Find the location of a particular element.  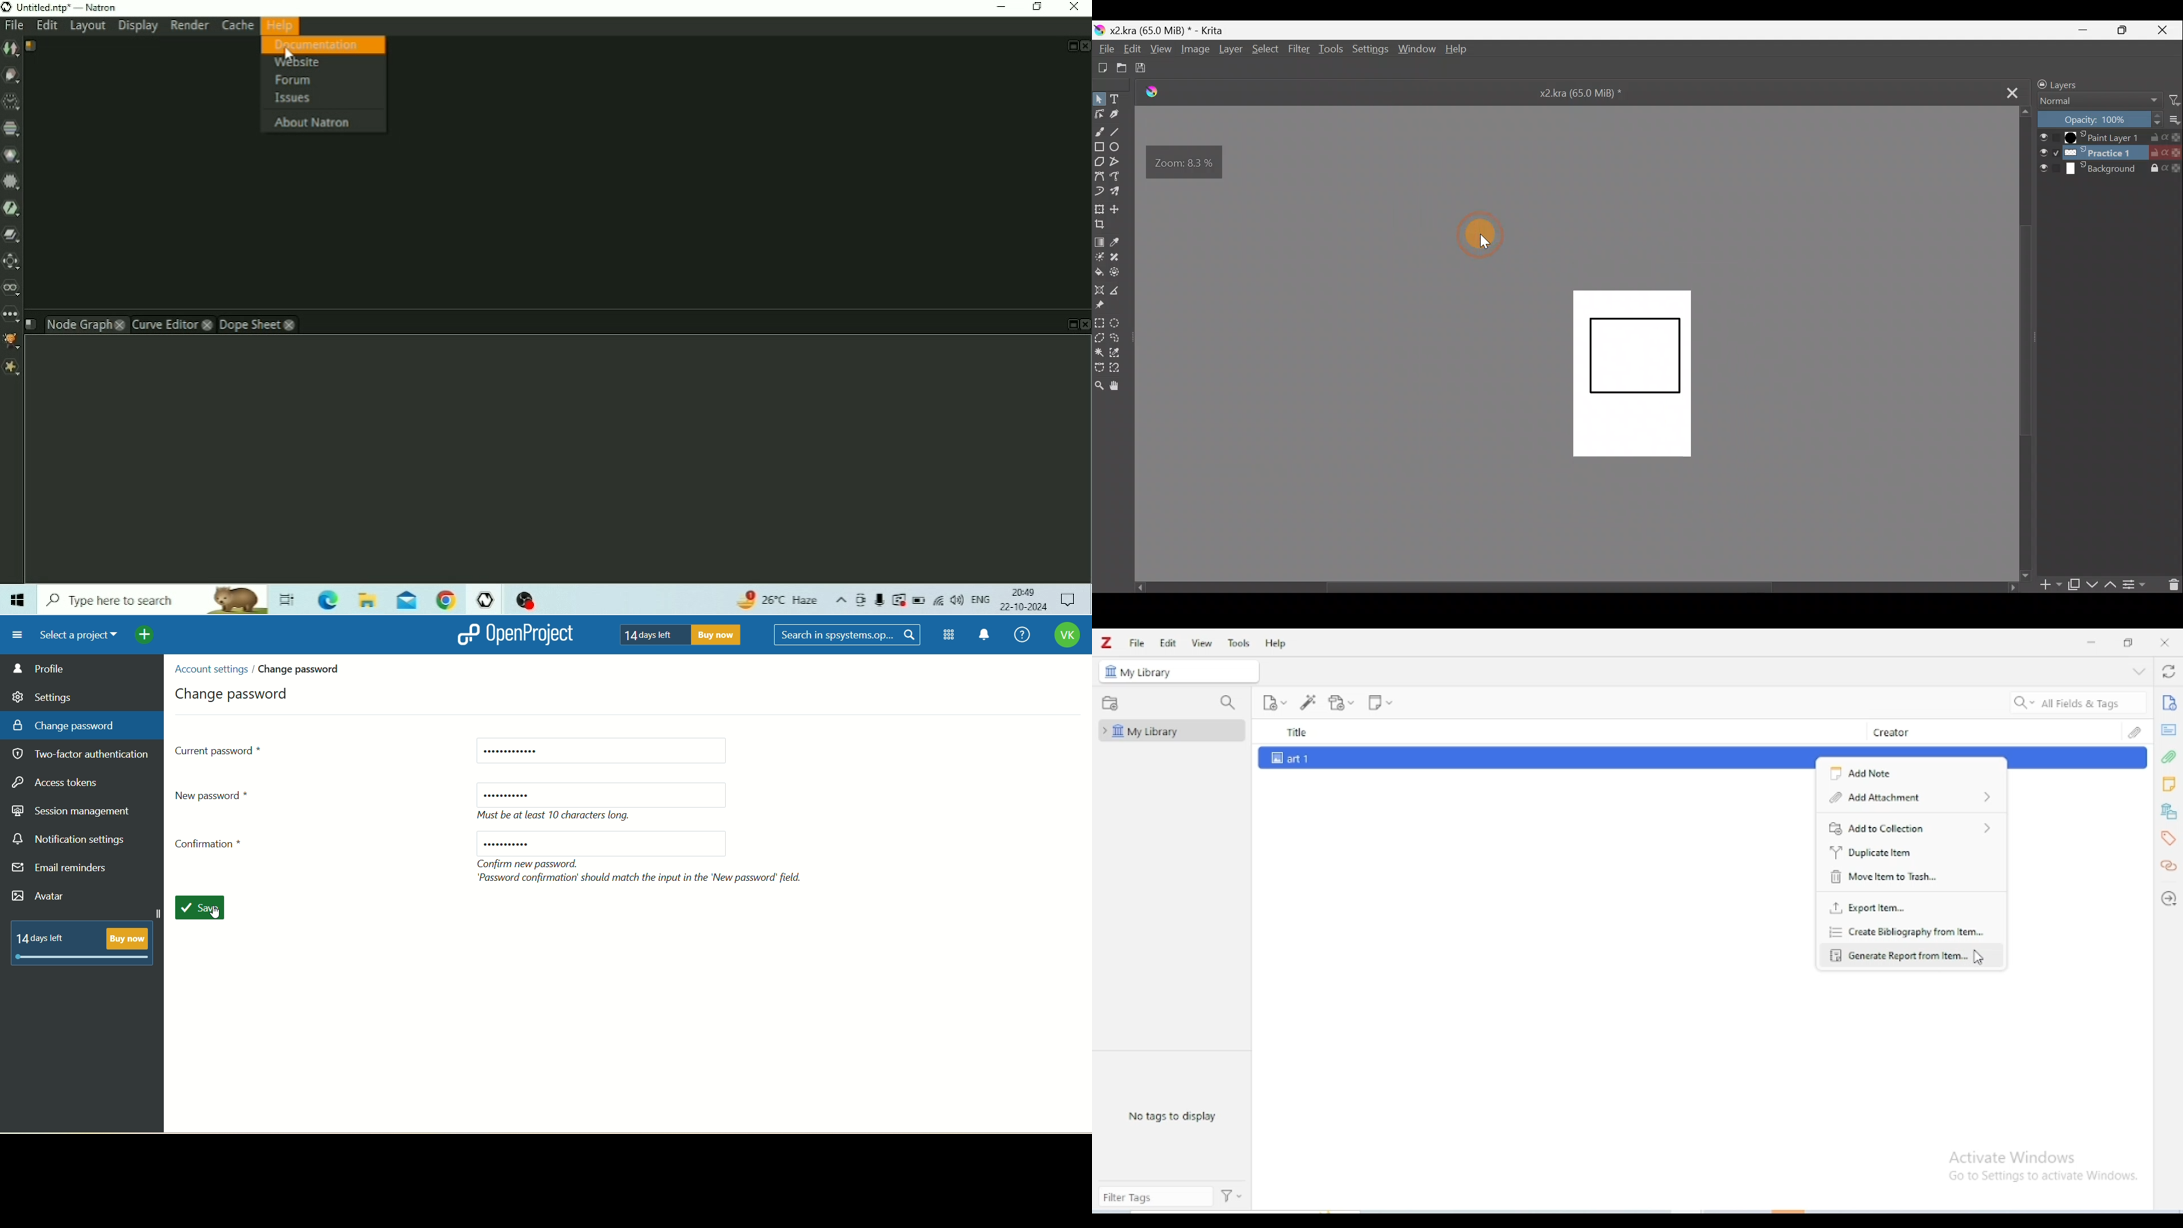

Draw a gradient is located at coordinates (1101, 241).